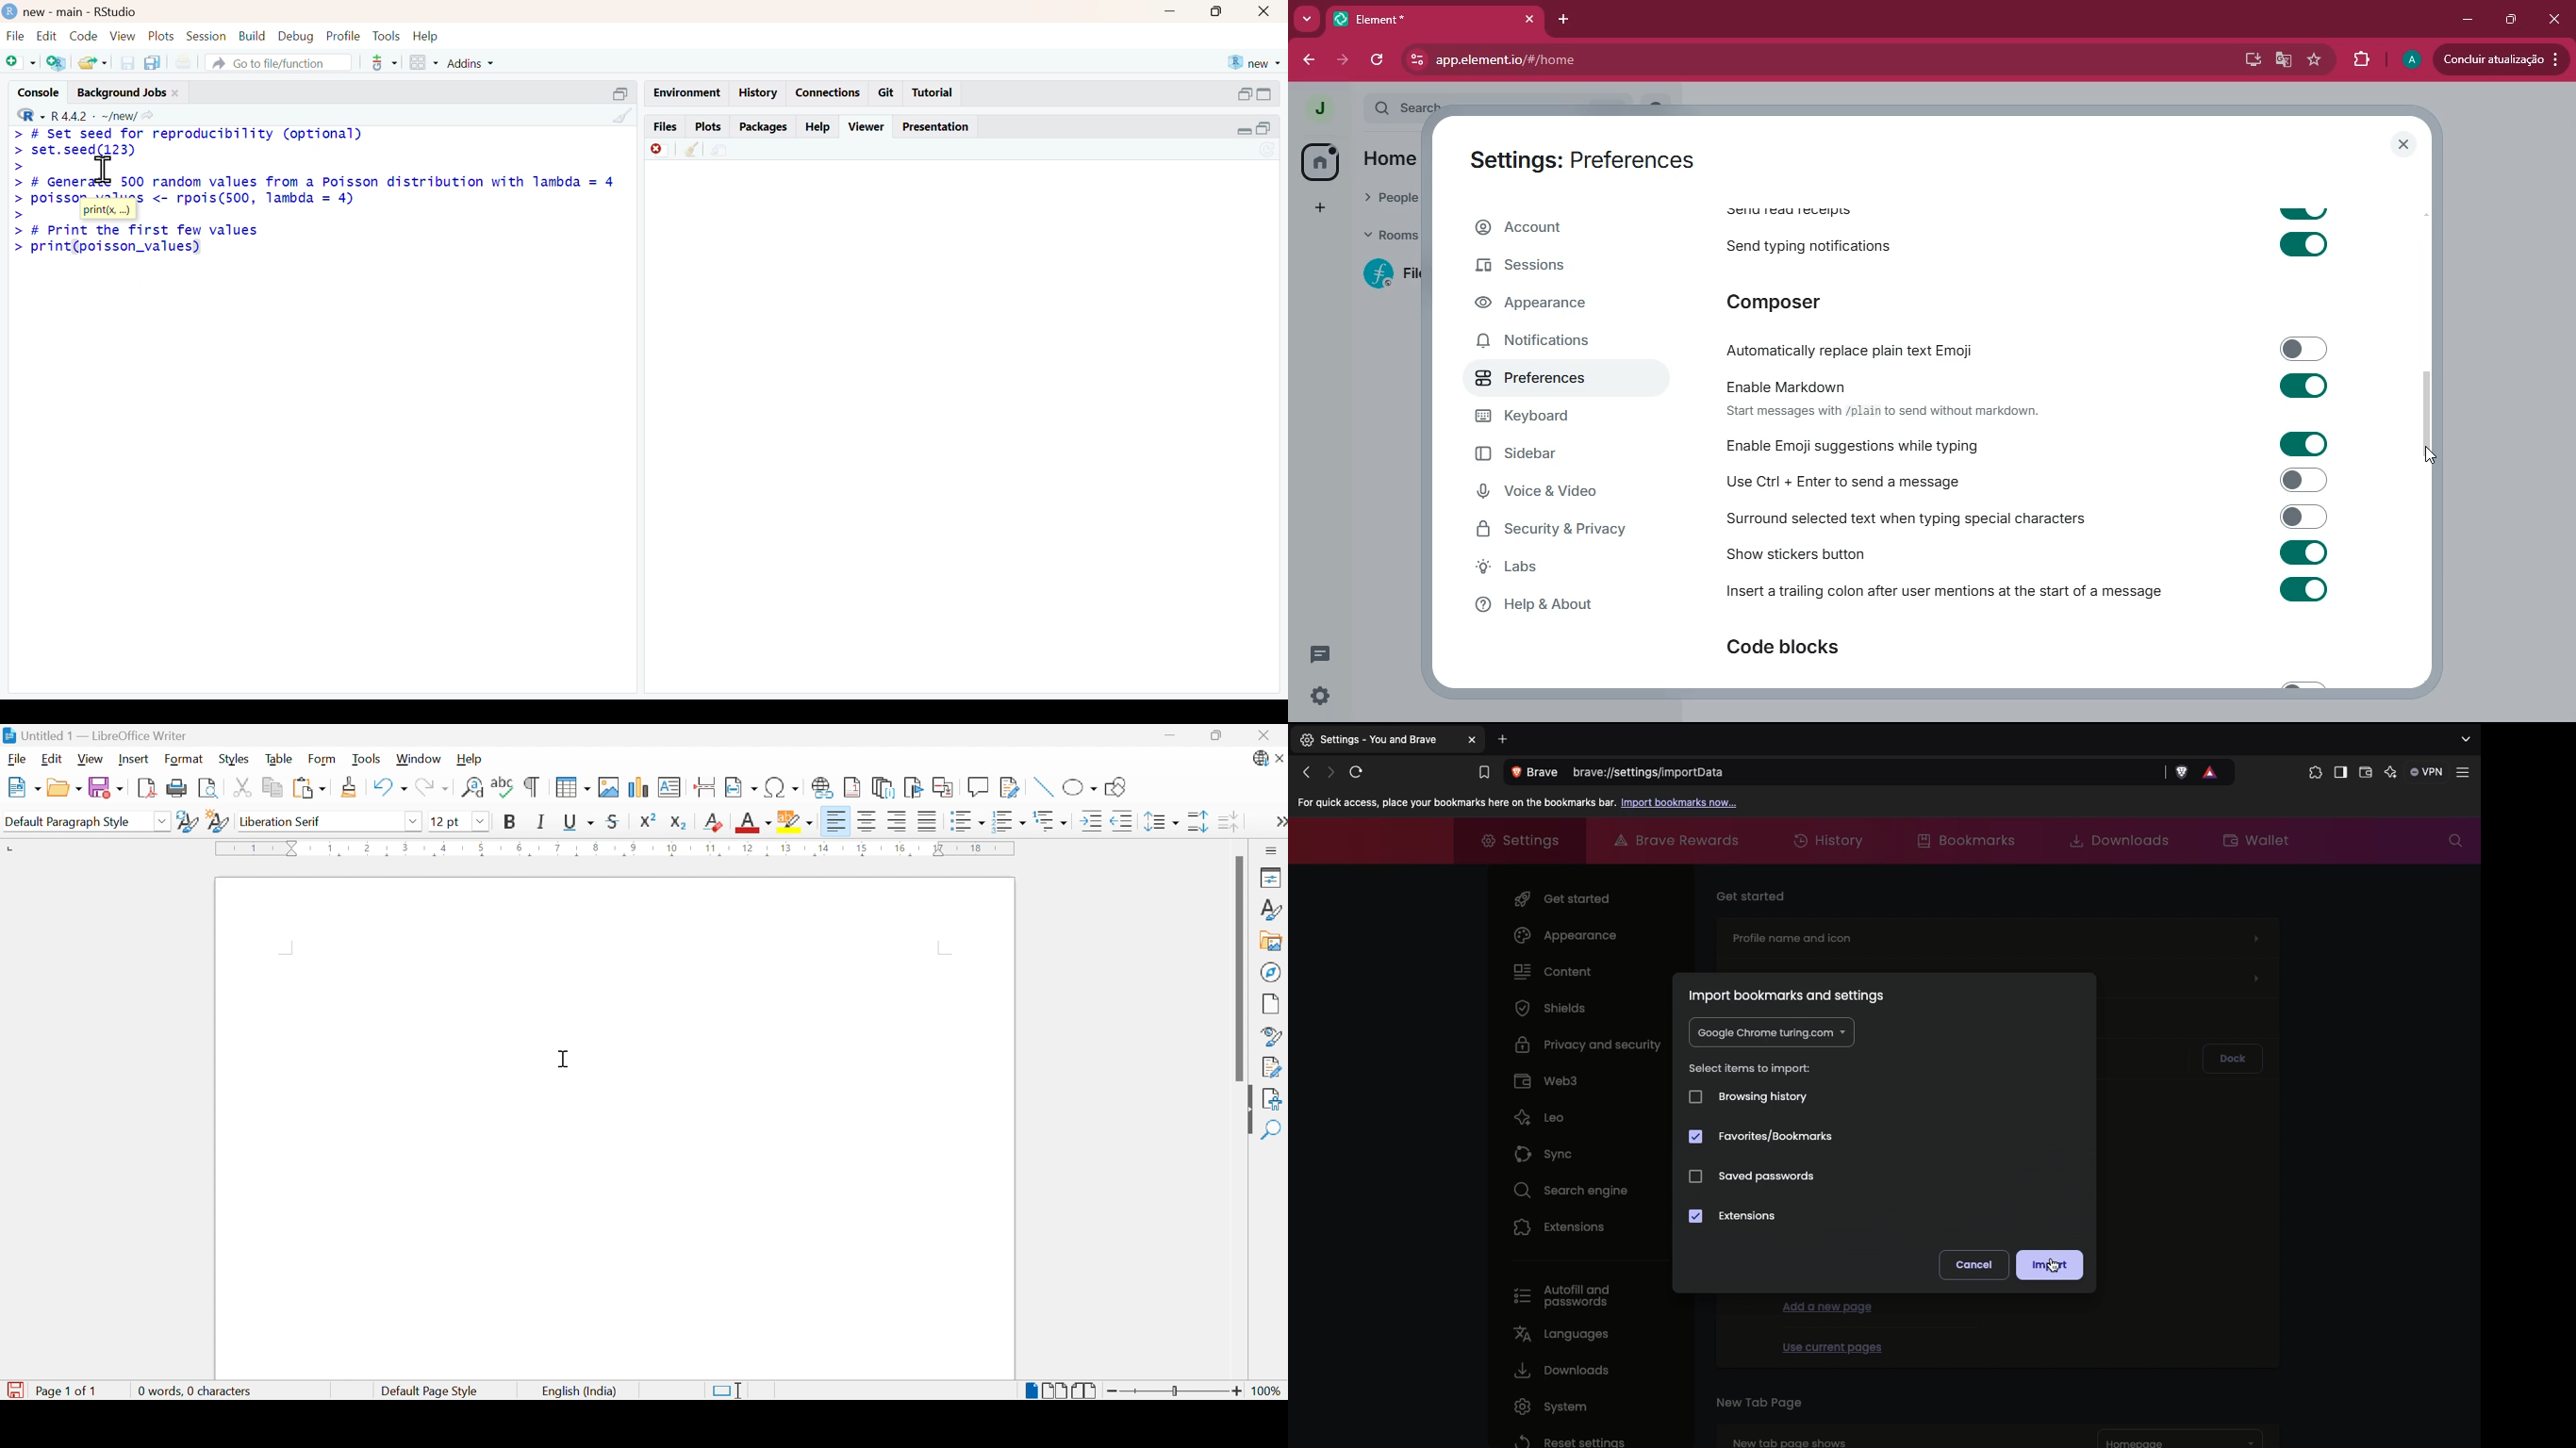 This screenshot has height=1456, width=2576. I want to click on Show track changes functions, so click(1010, 788).